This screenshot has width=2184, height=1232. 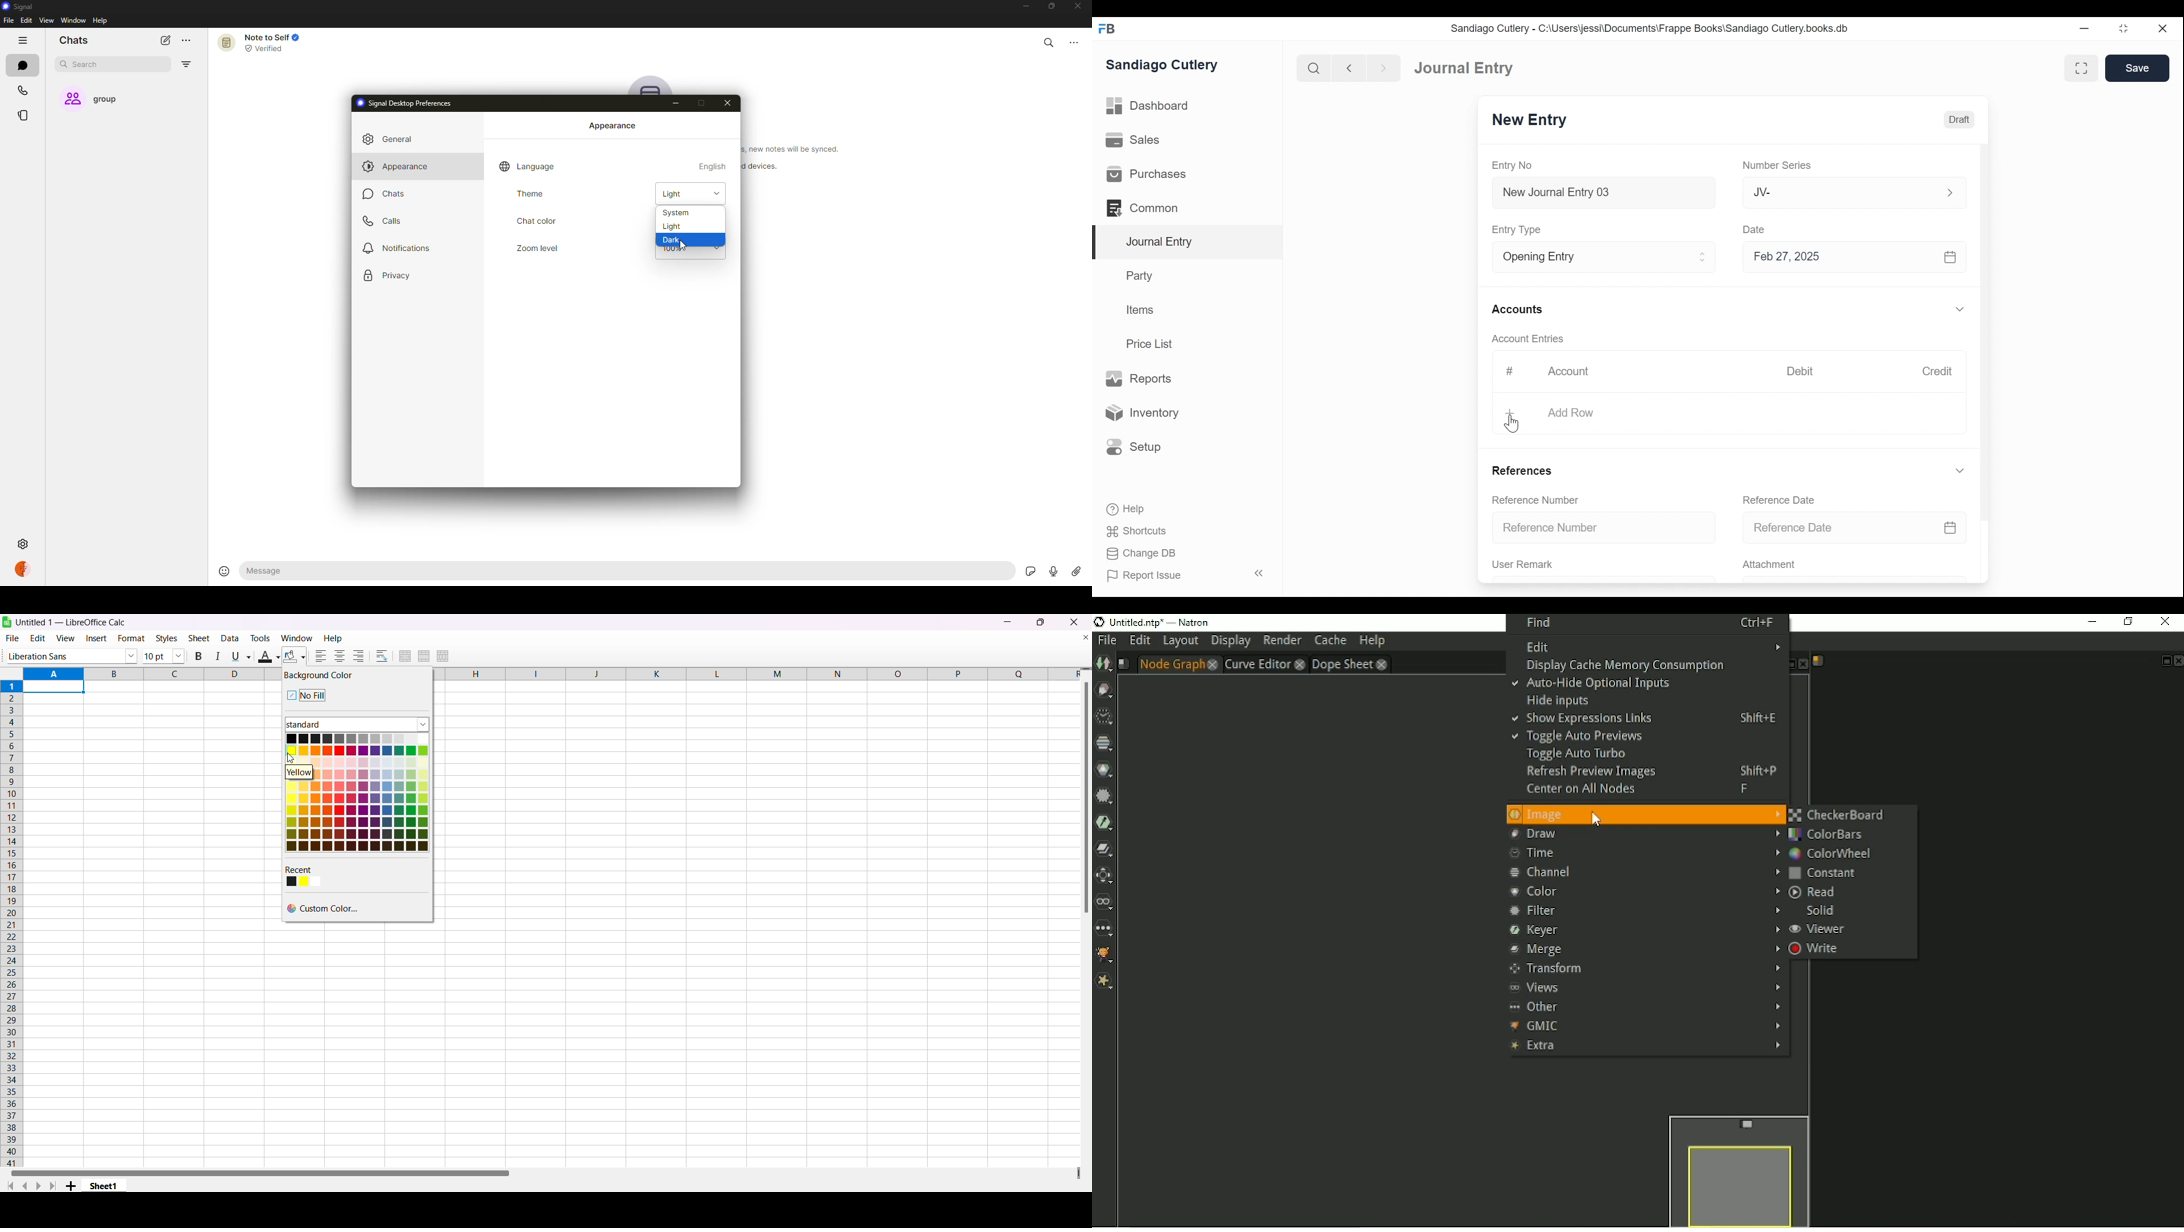 What do you see at coordinates (1650, 28) in the screenshot?
I see `Sandiago Cutlery - C:\Users\jessi\Documents\Frappe Books\Sandiago Cutlery.books.db` at bounding box center [1650, 28].